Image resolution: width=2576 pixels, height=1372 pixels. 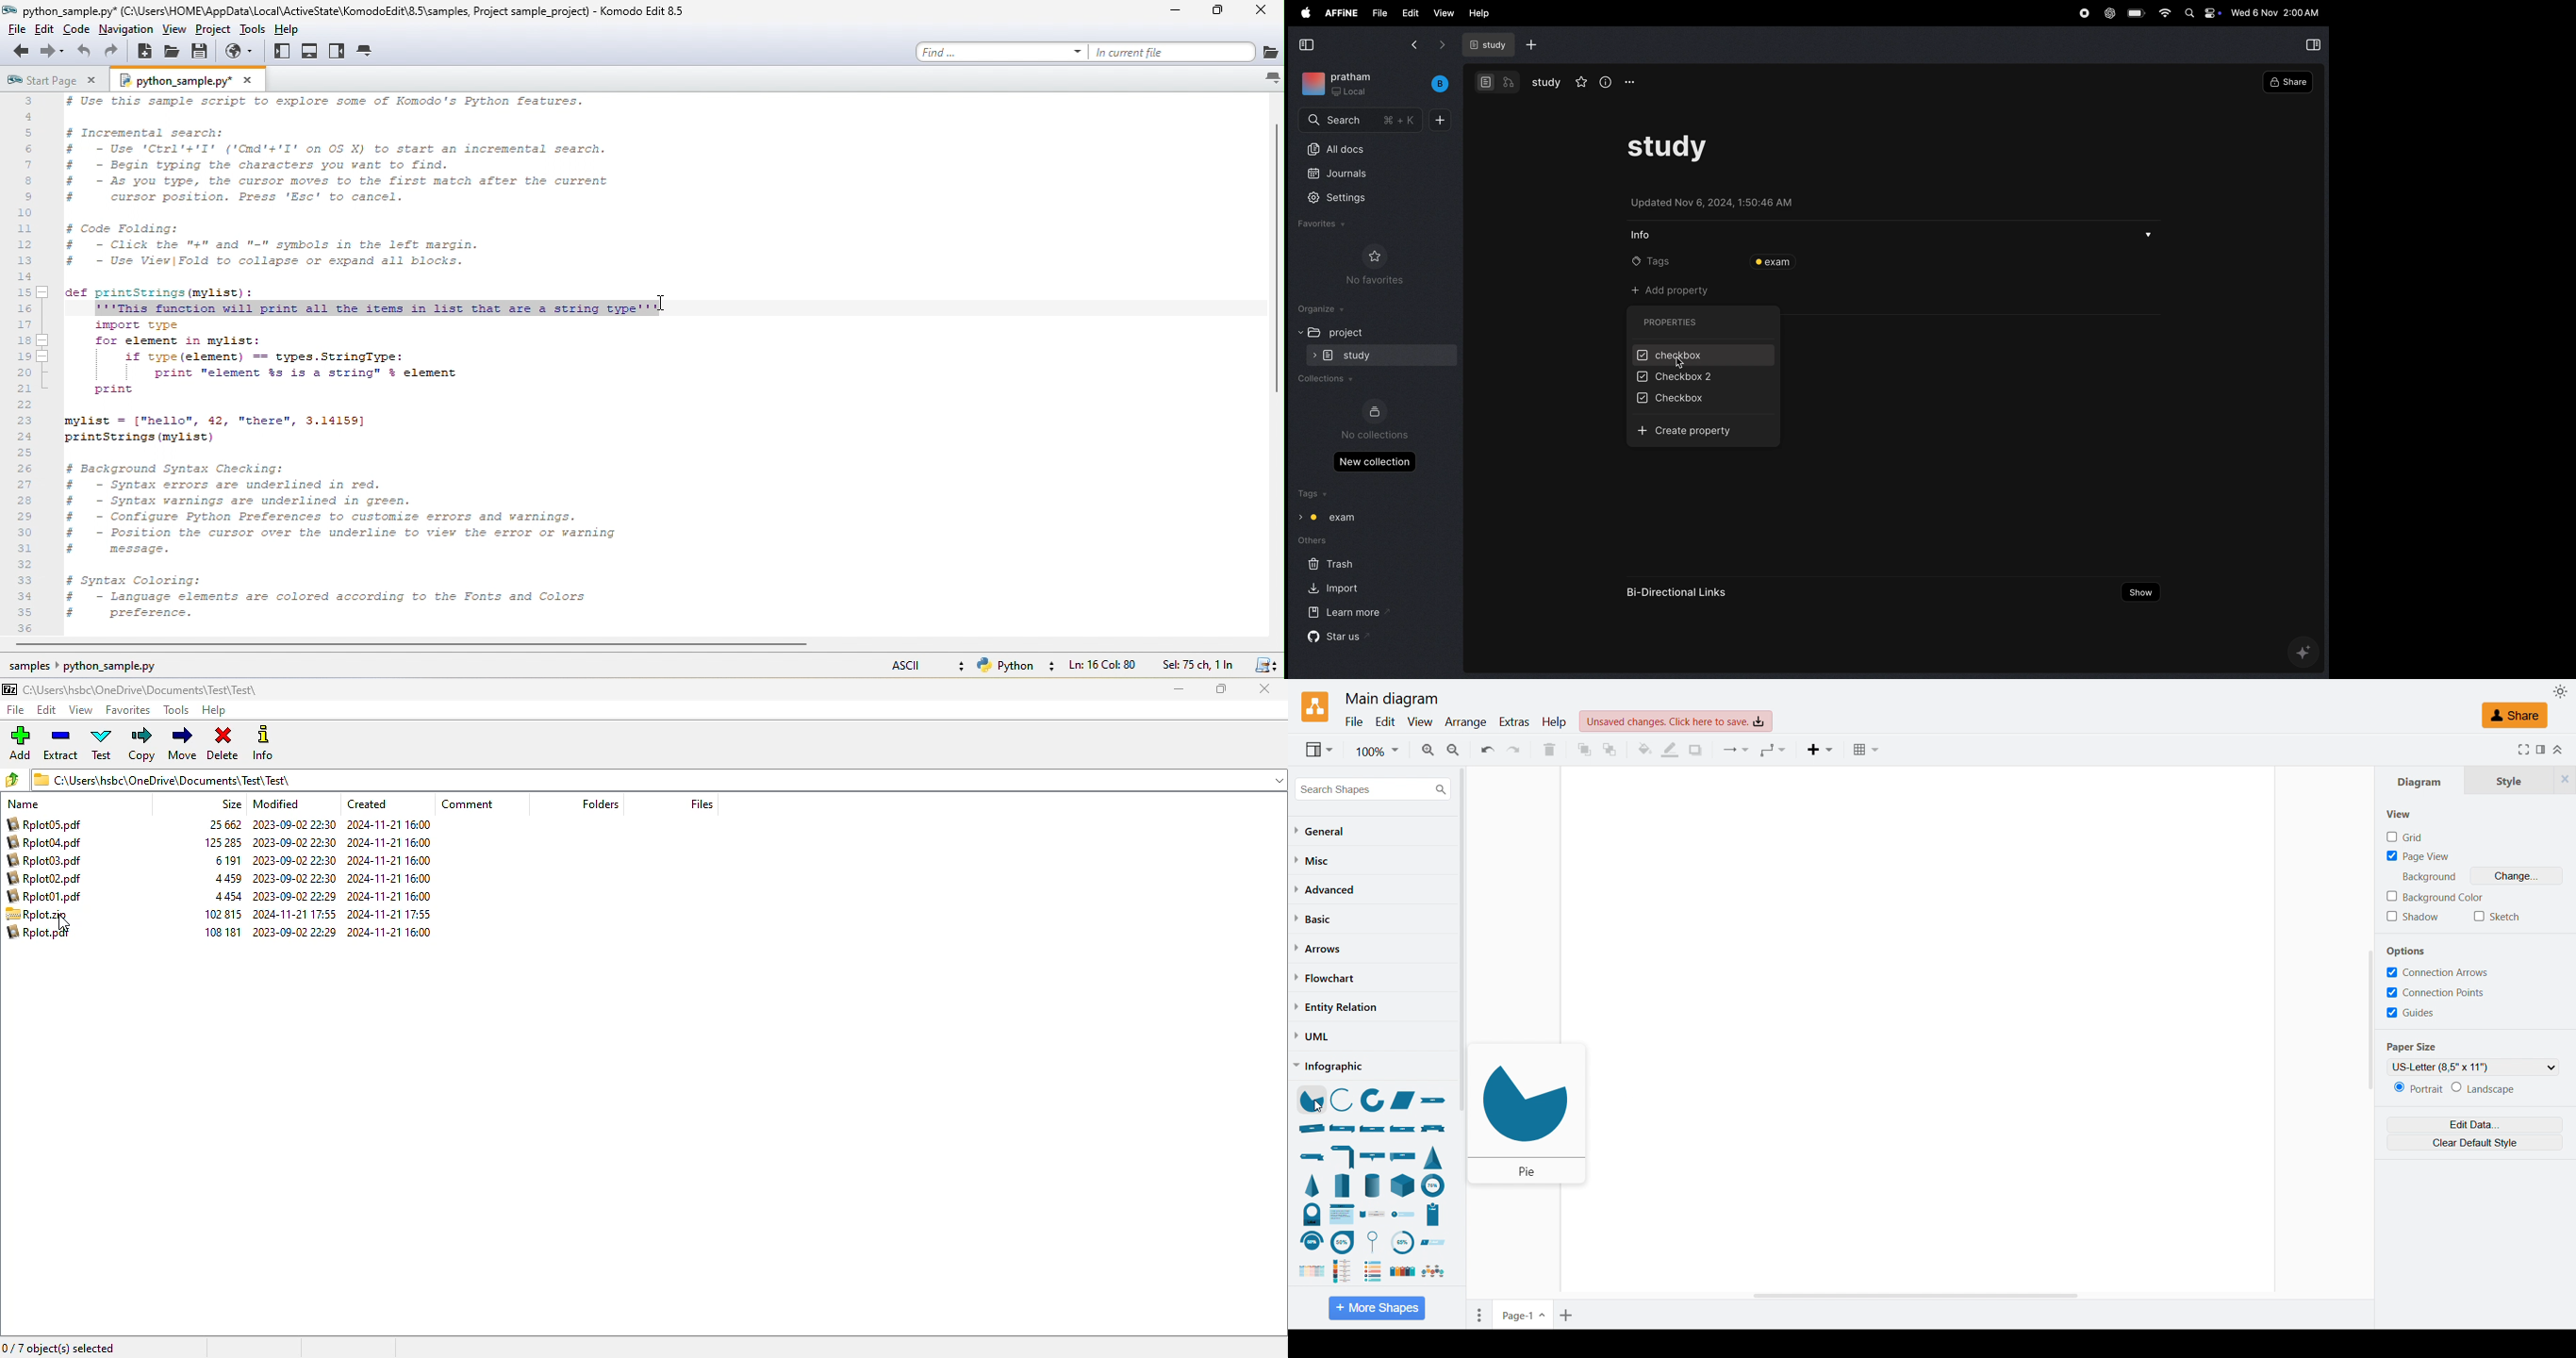 What do you see at coordinates (47, 31) in the screenshot?
I see `edit` at bounding box center [47, 31].